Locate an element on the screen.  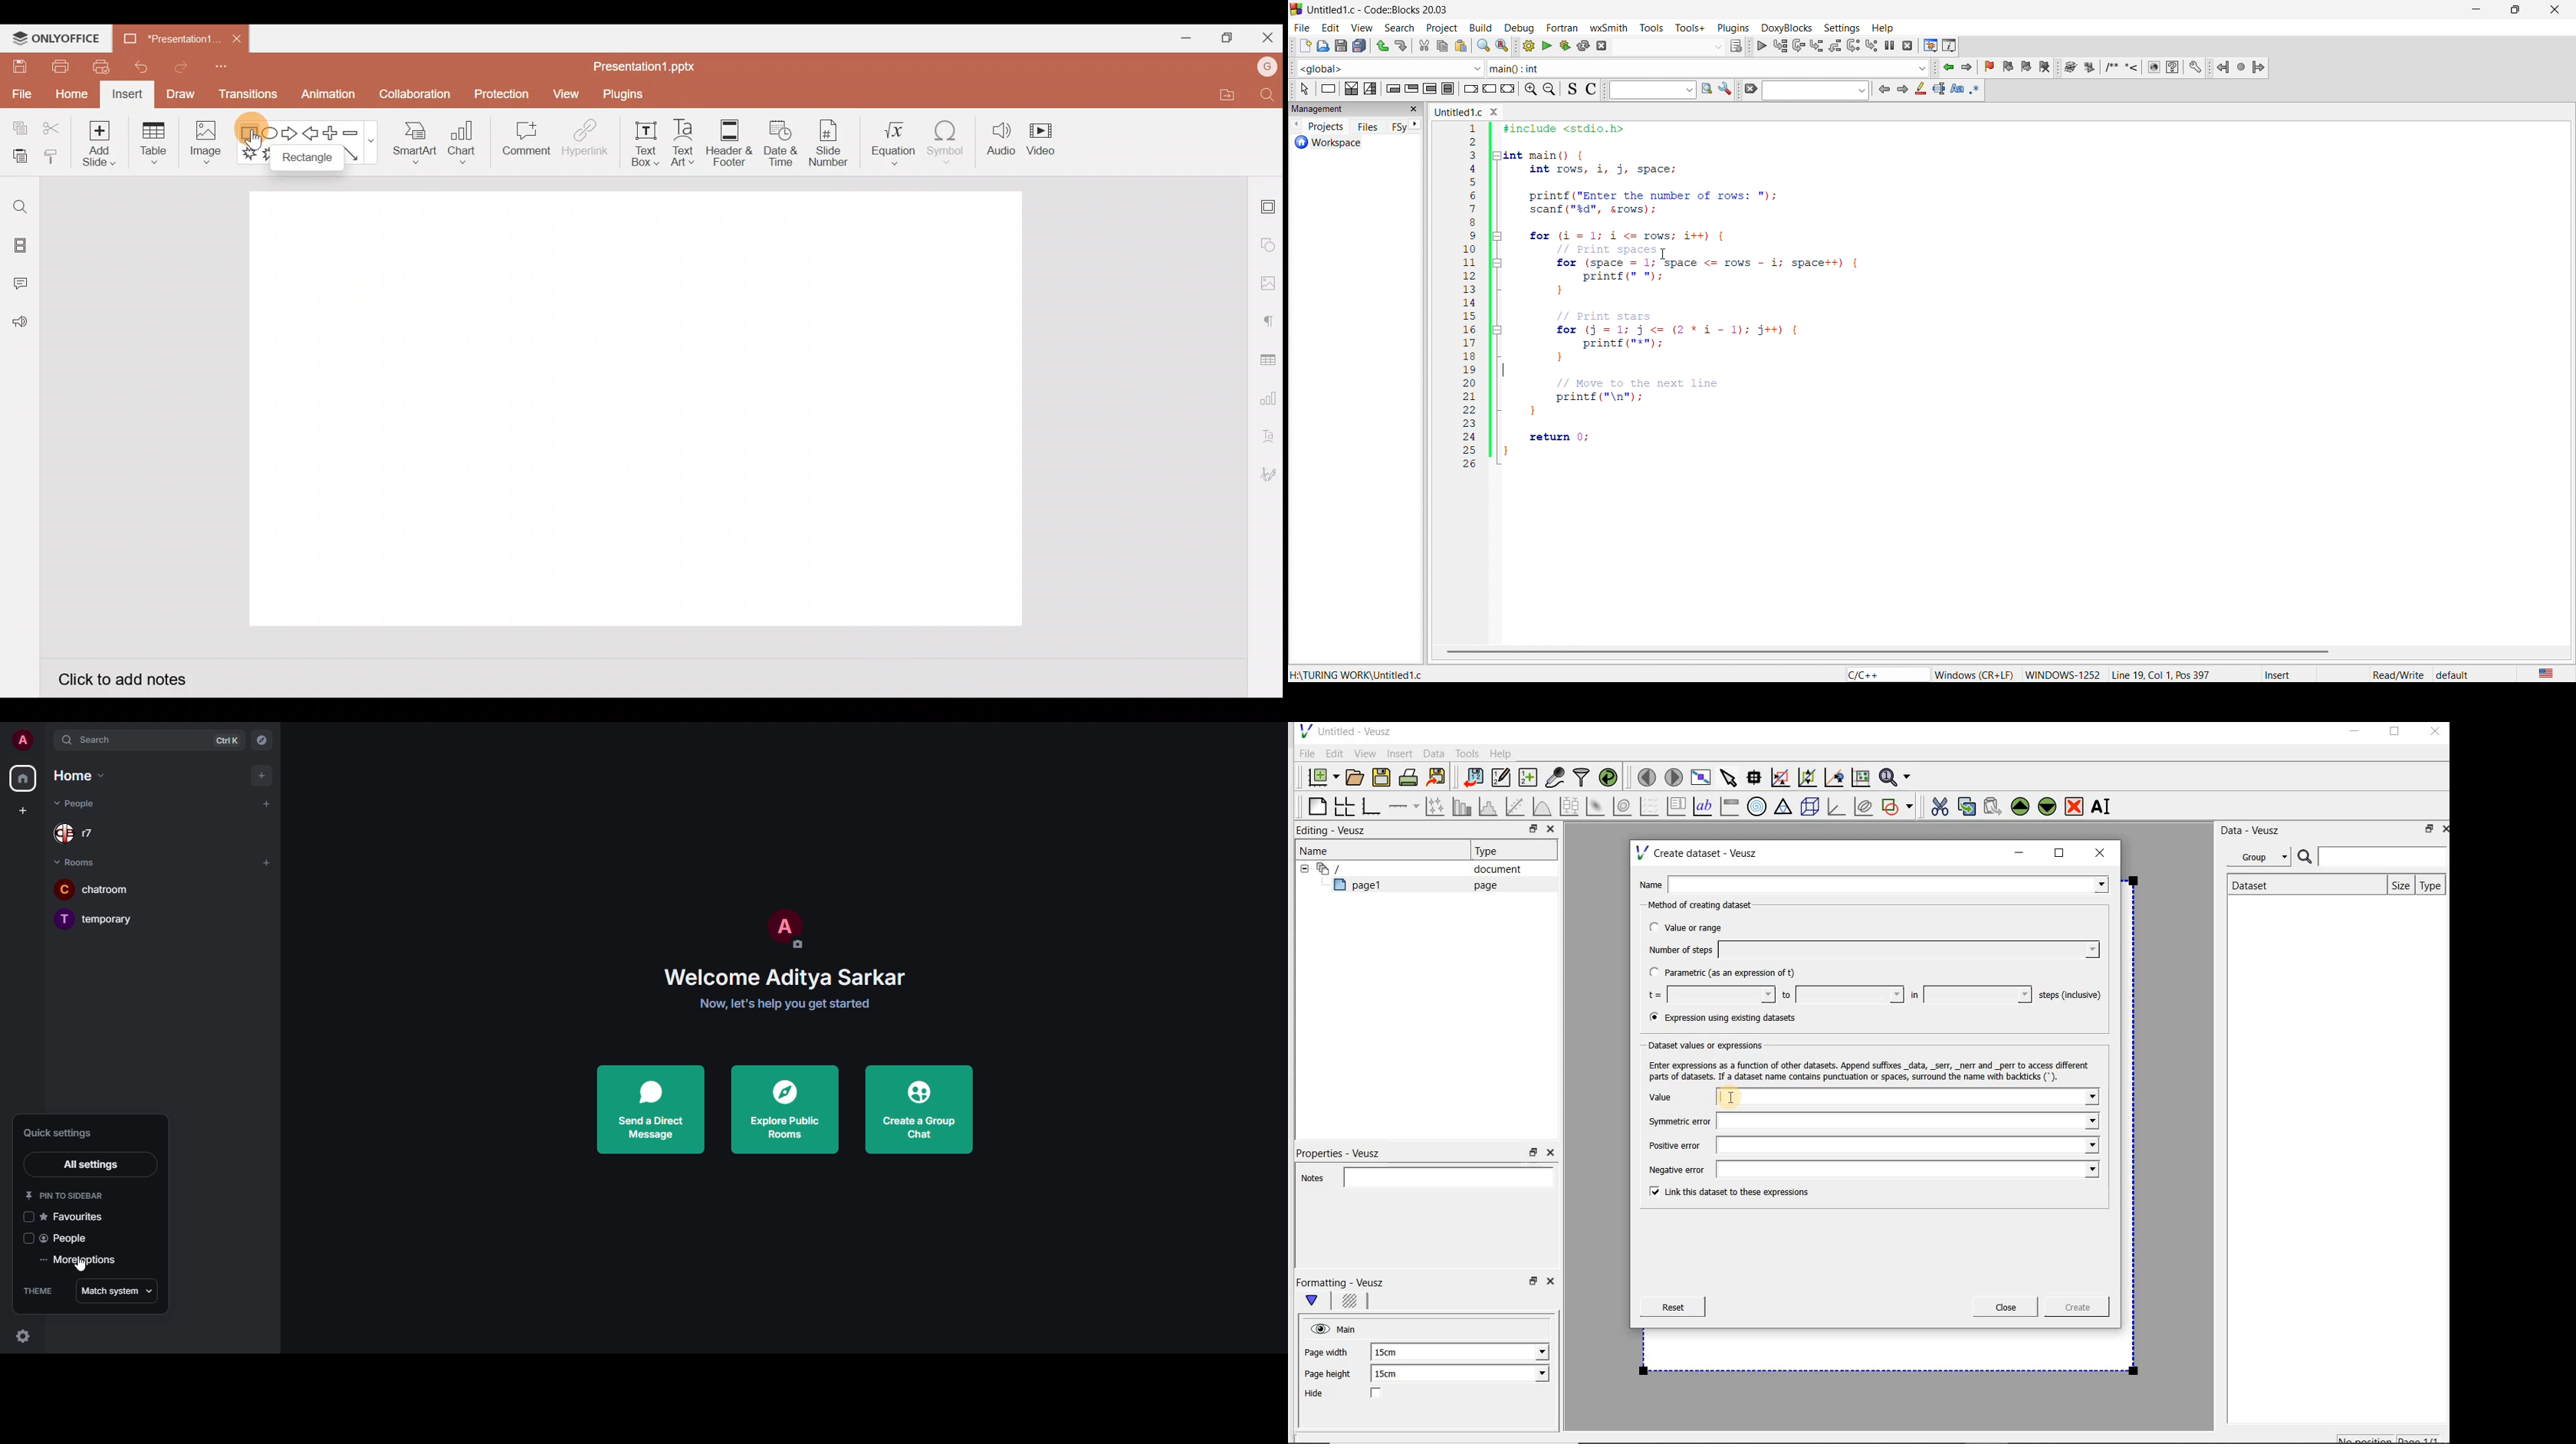
Left arrow is located at coordinates (312, 133).